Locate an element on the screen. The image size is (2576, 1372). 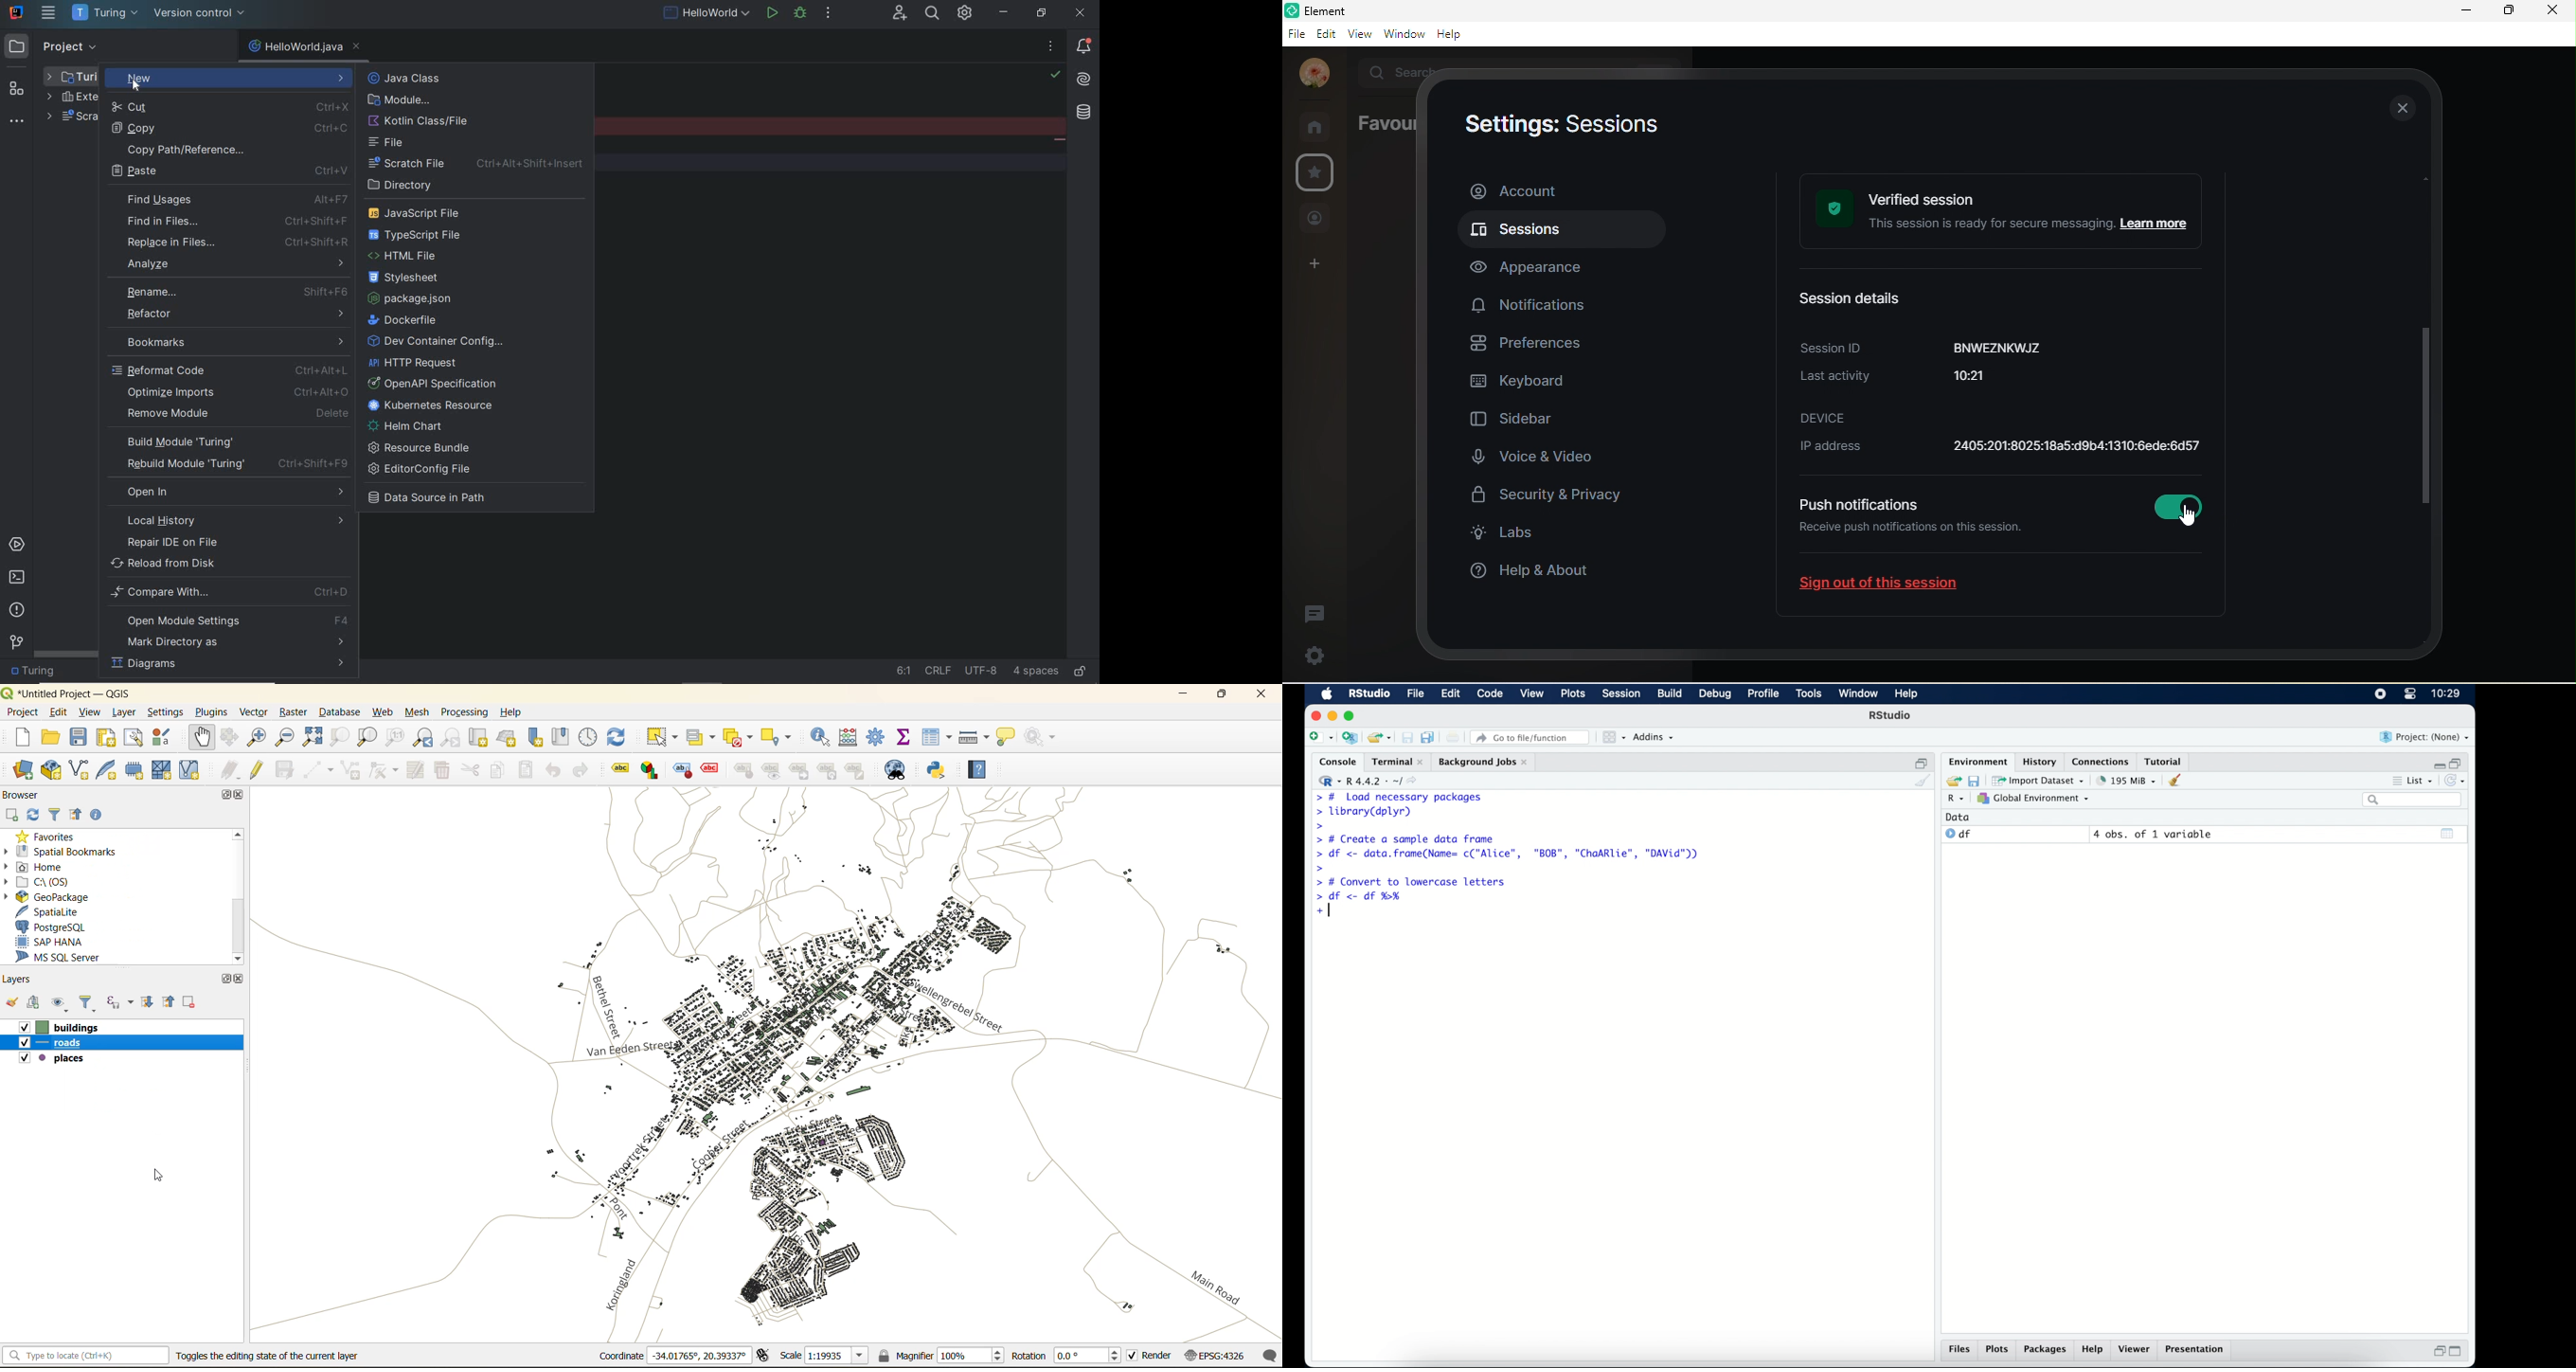
new mesh is located at coordinates (164, 770).